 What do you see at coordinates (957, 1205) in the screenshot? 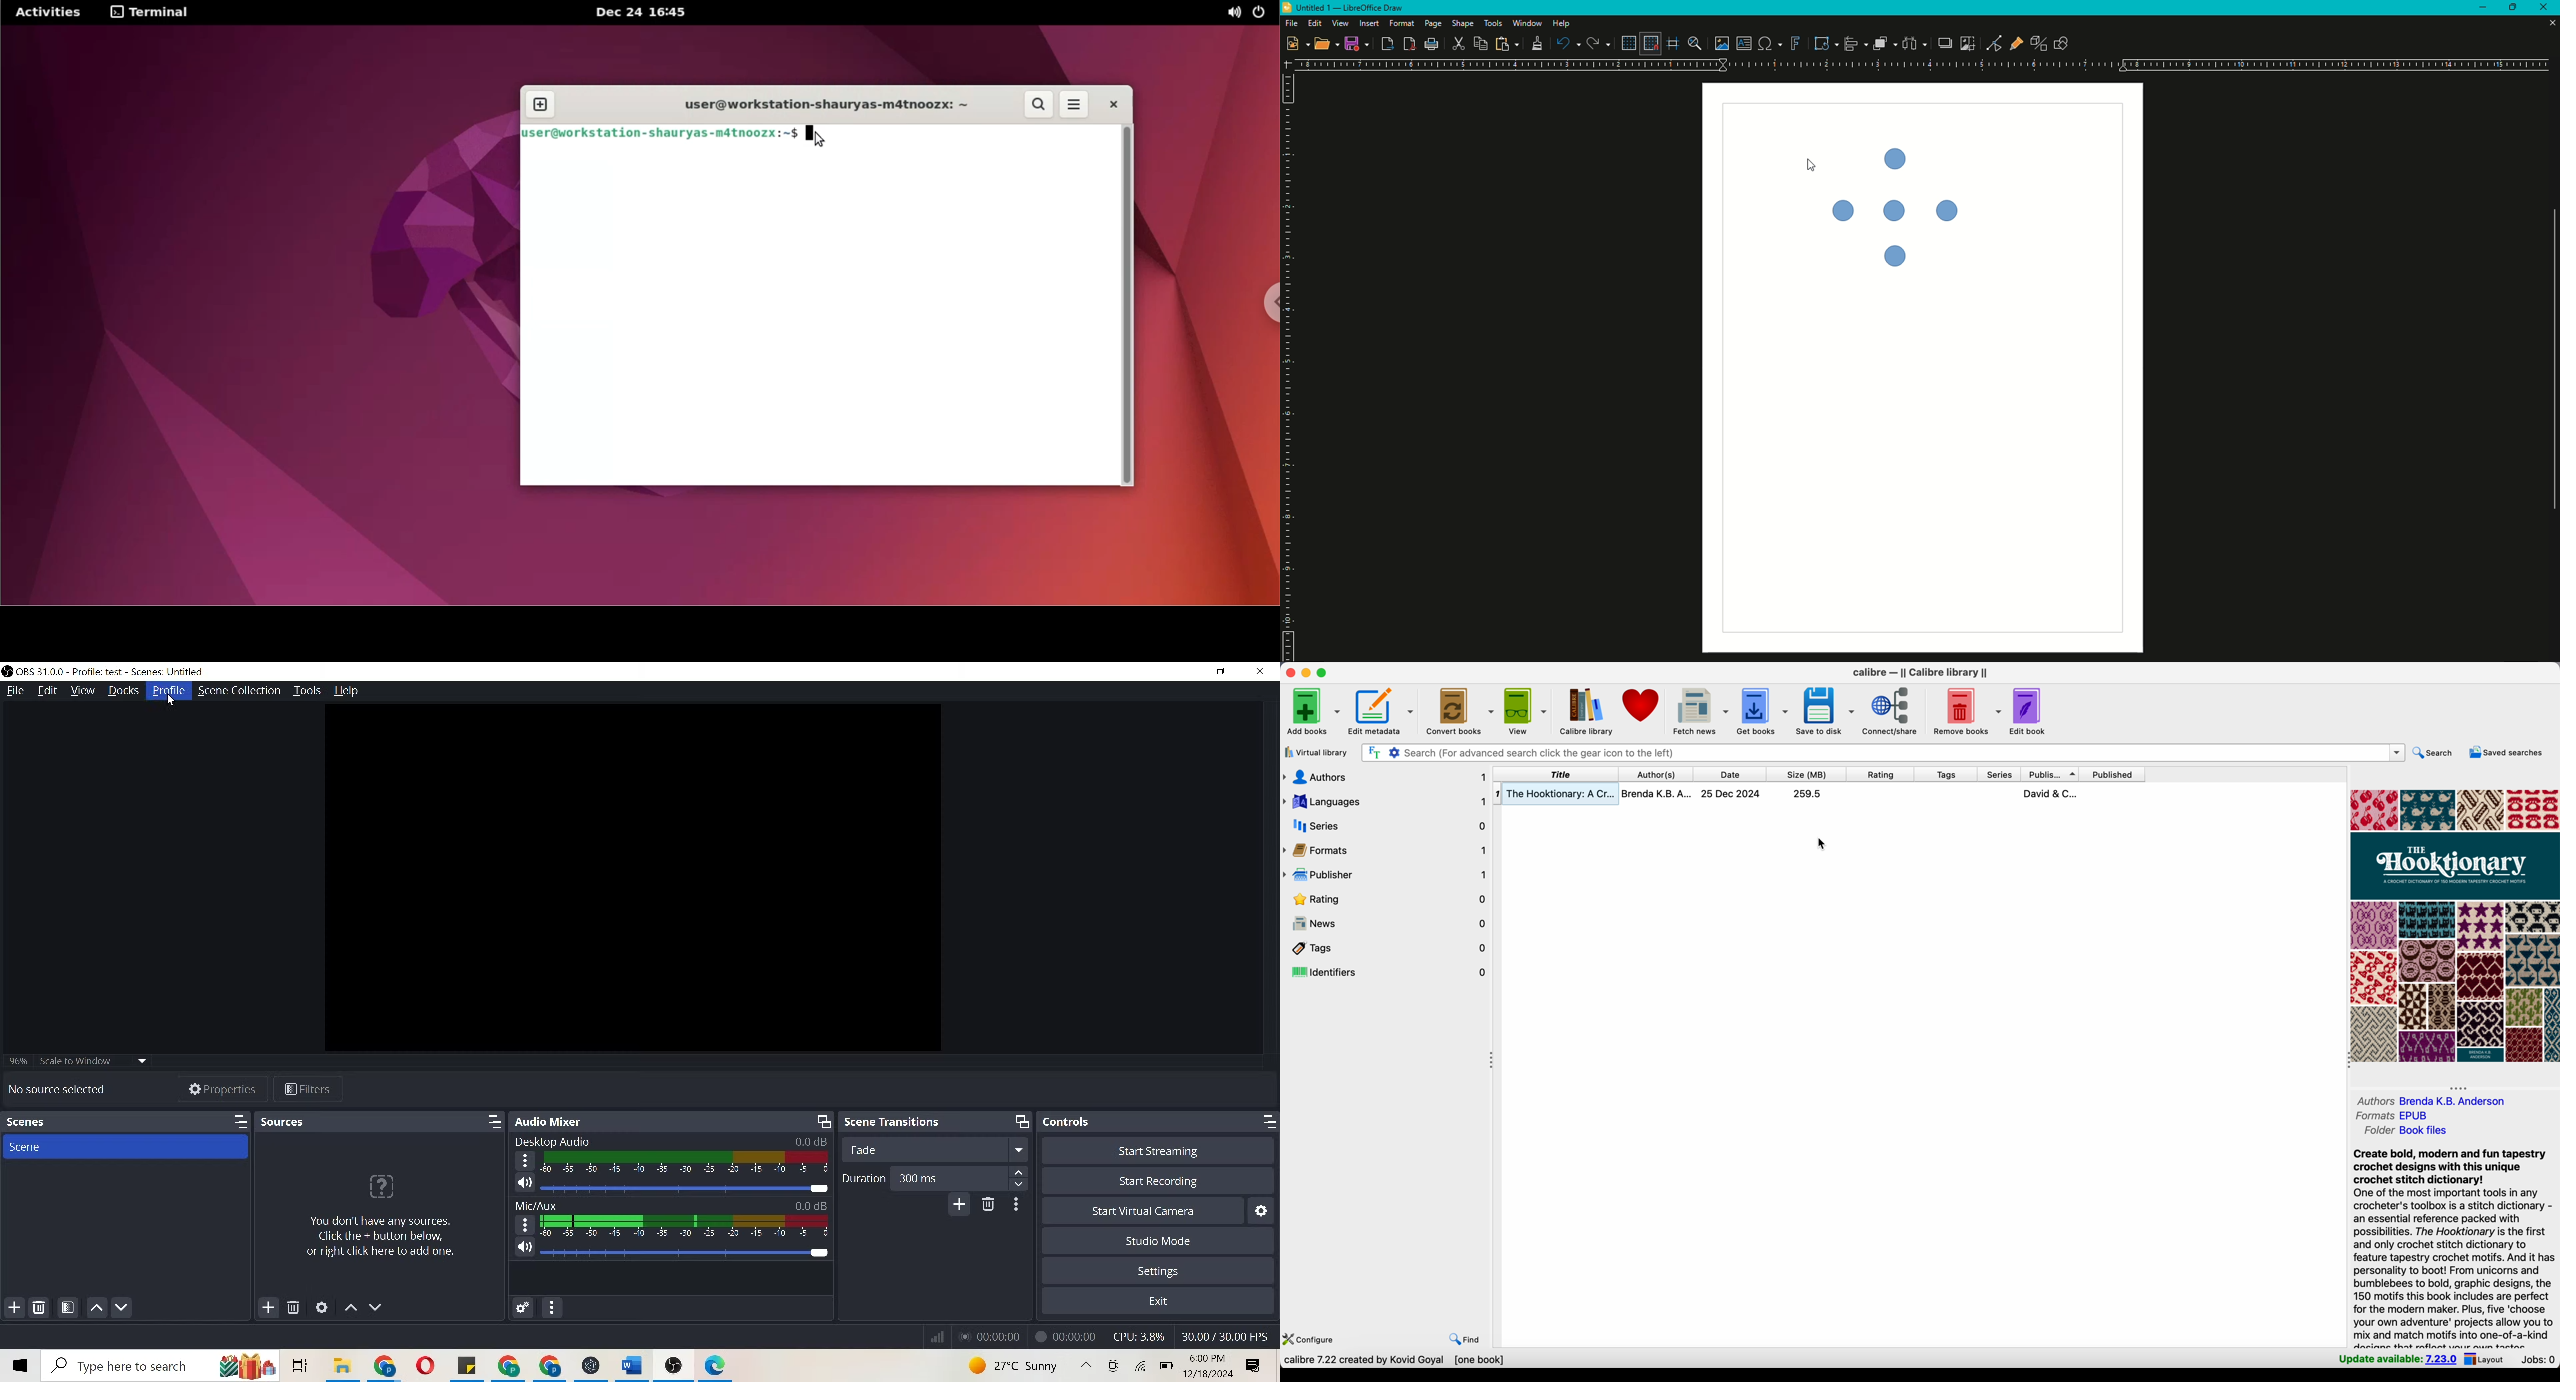
I see `add configuration transition` at bounding box center [957, 1205].